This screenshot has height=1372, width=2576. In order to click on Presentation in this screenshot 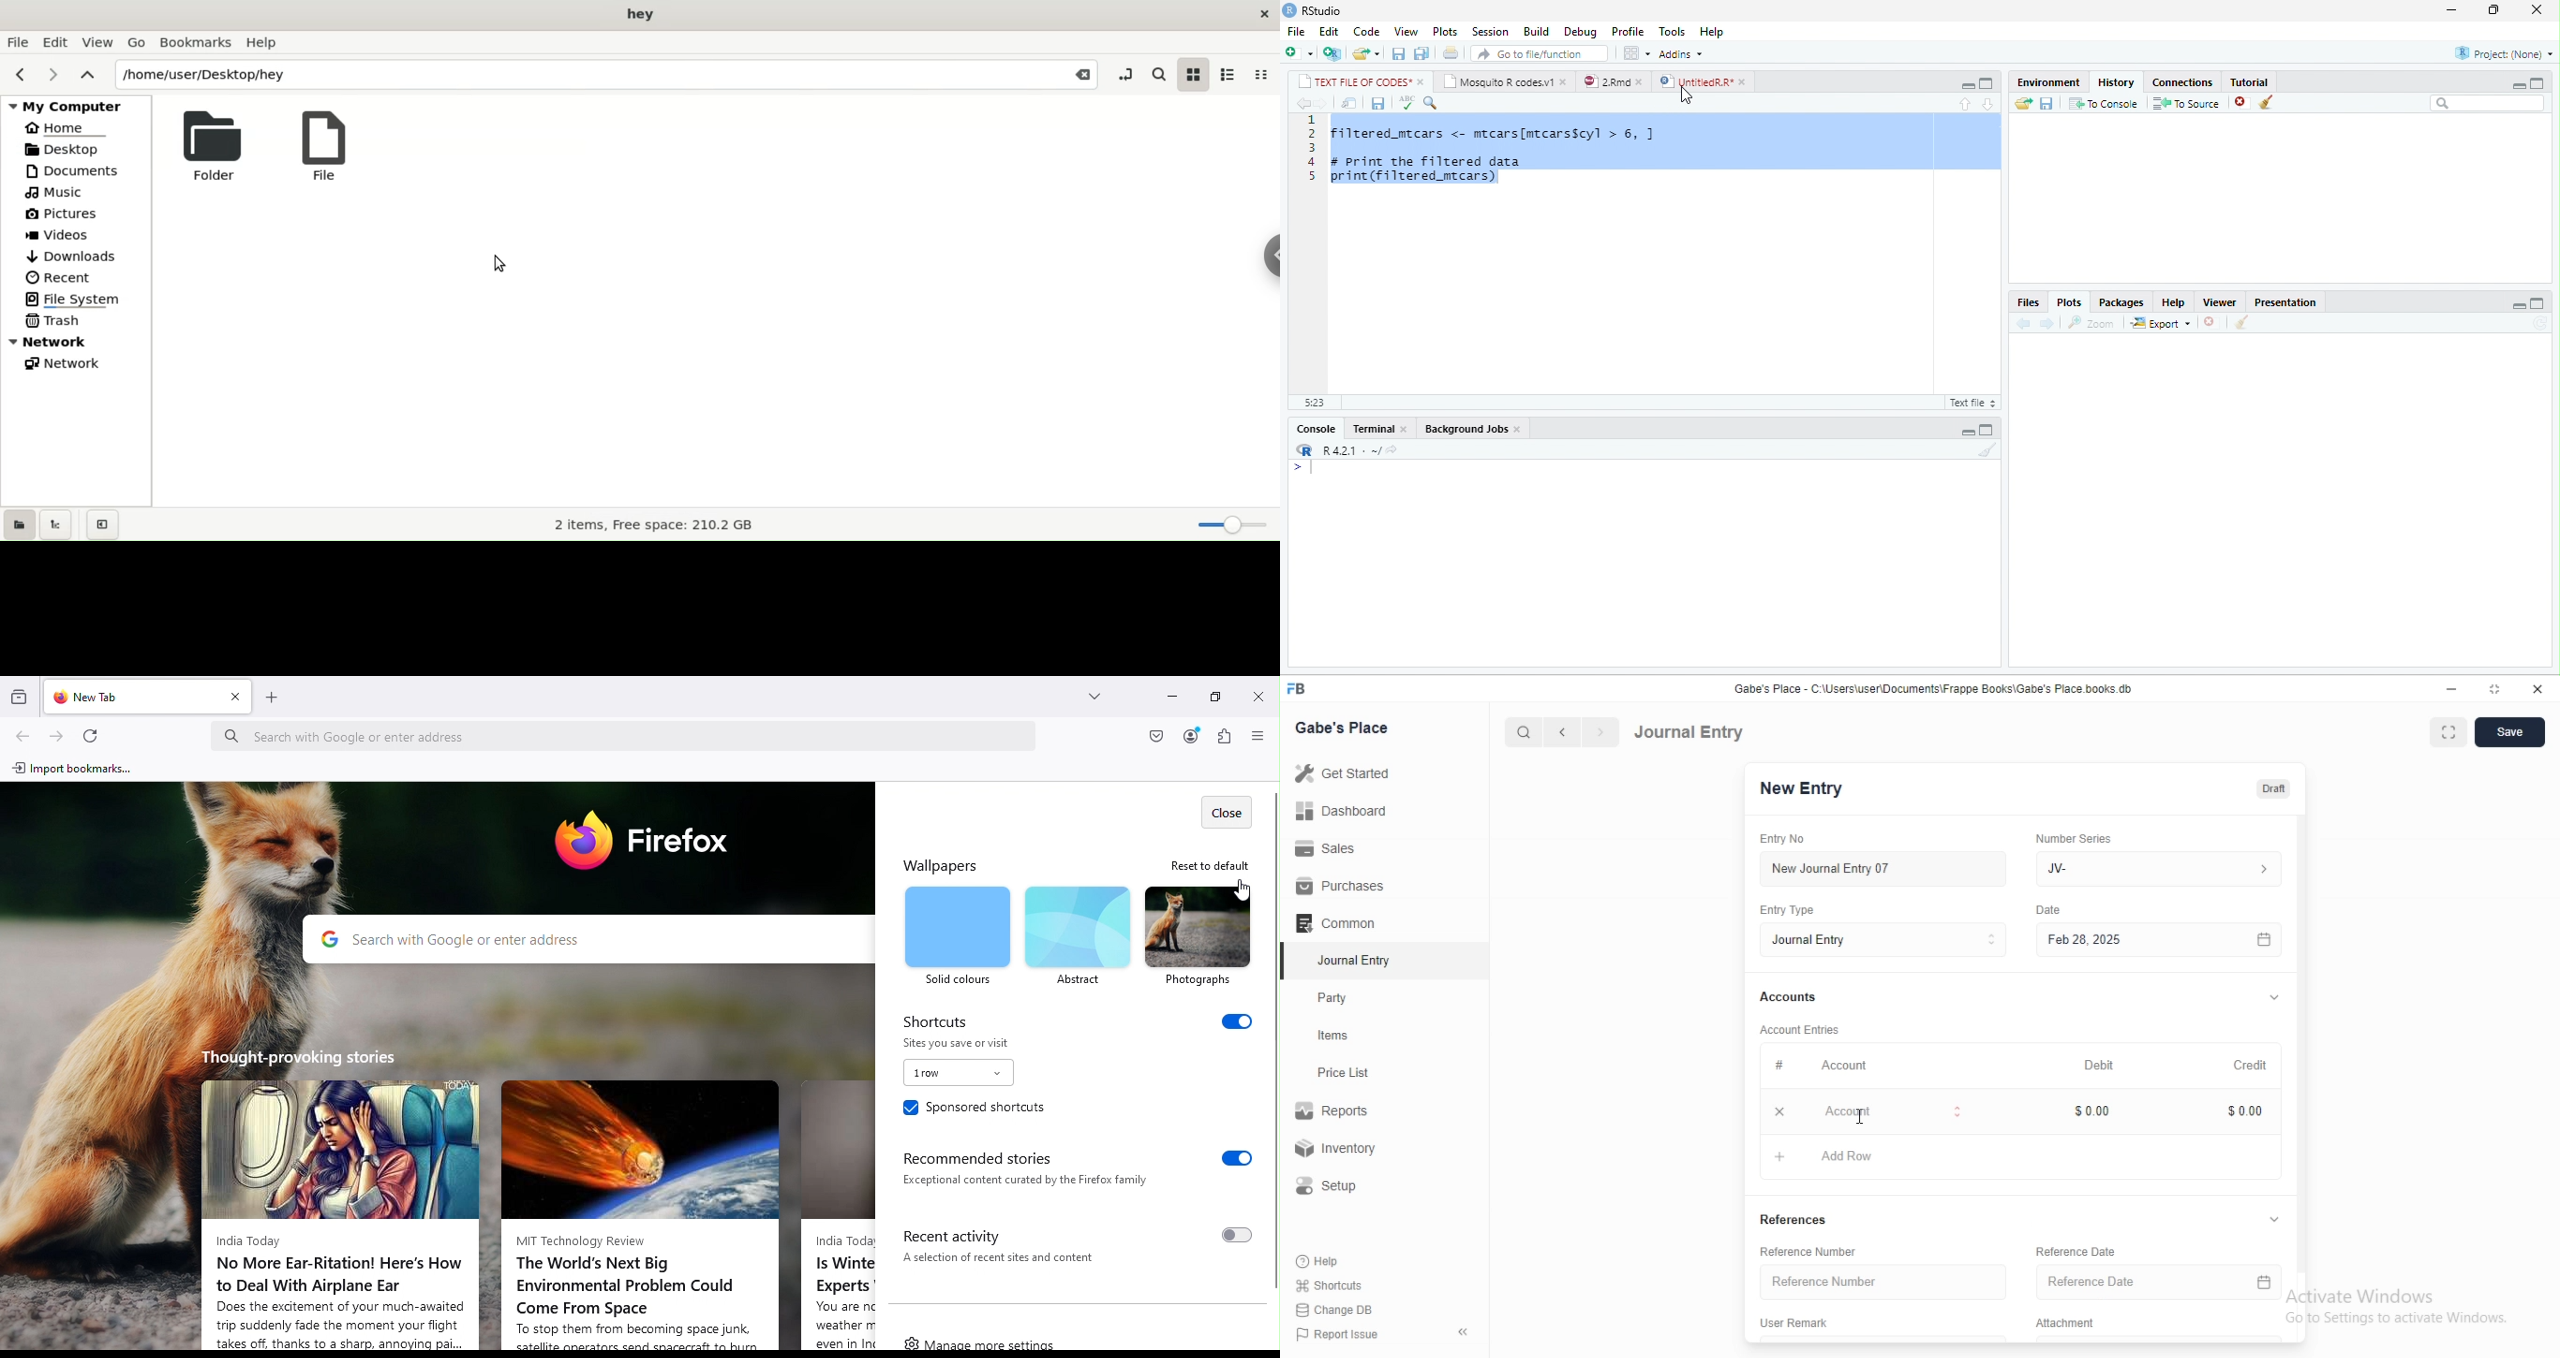, I will do `click(2285, 303)`.